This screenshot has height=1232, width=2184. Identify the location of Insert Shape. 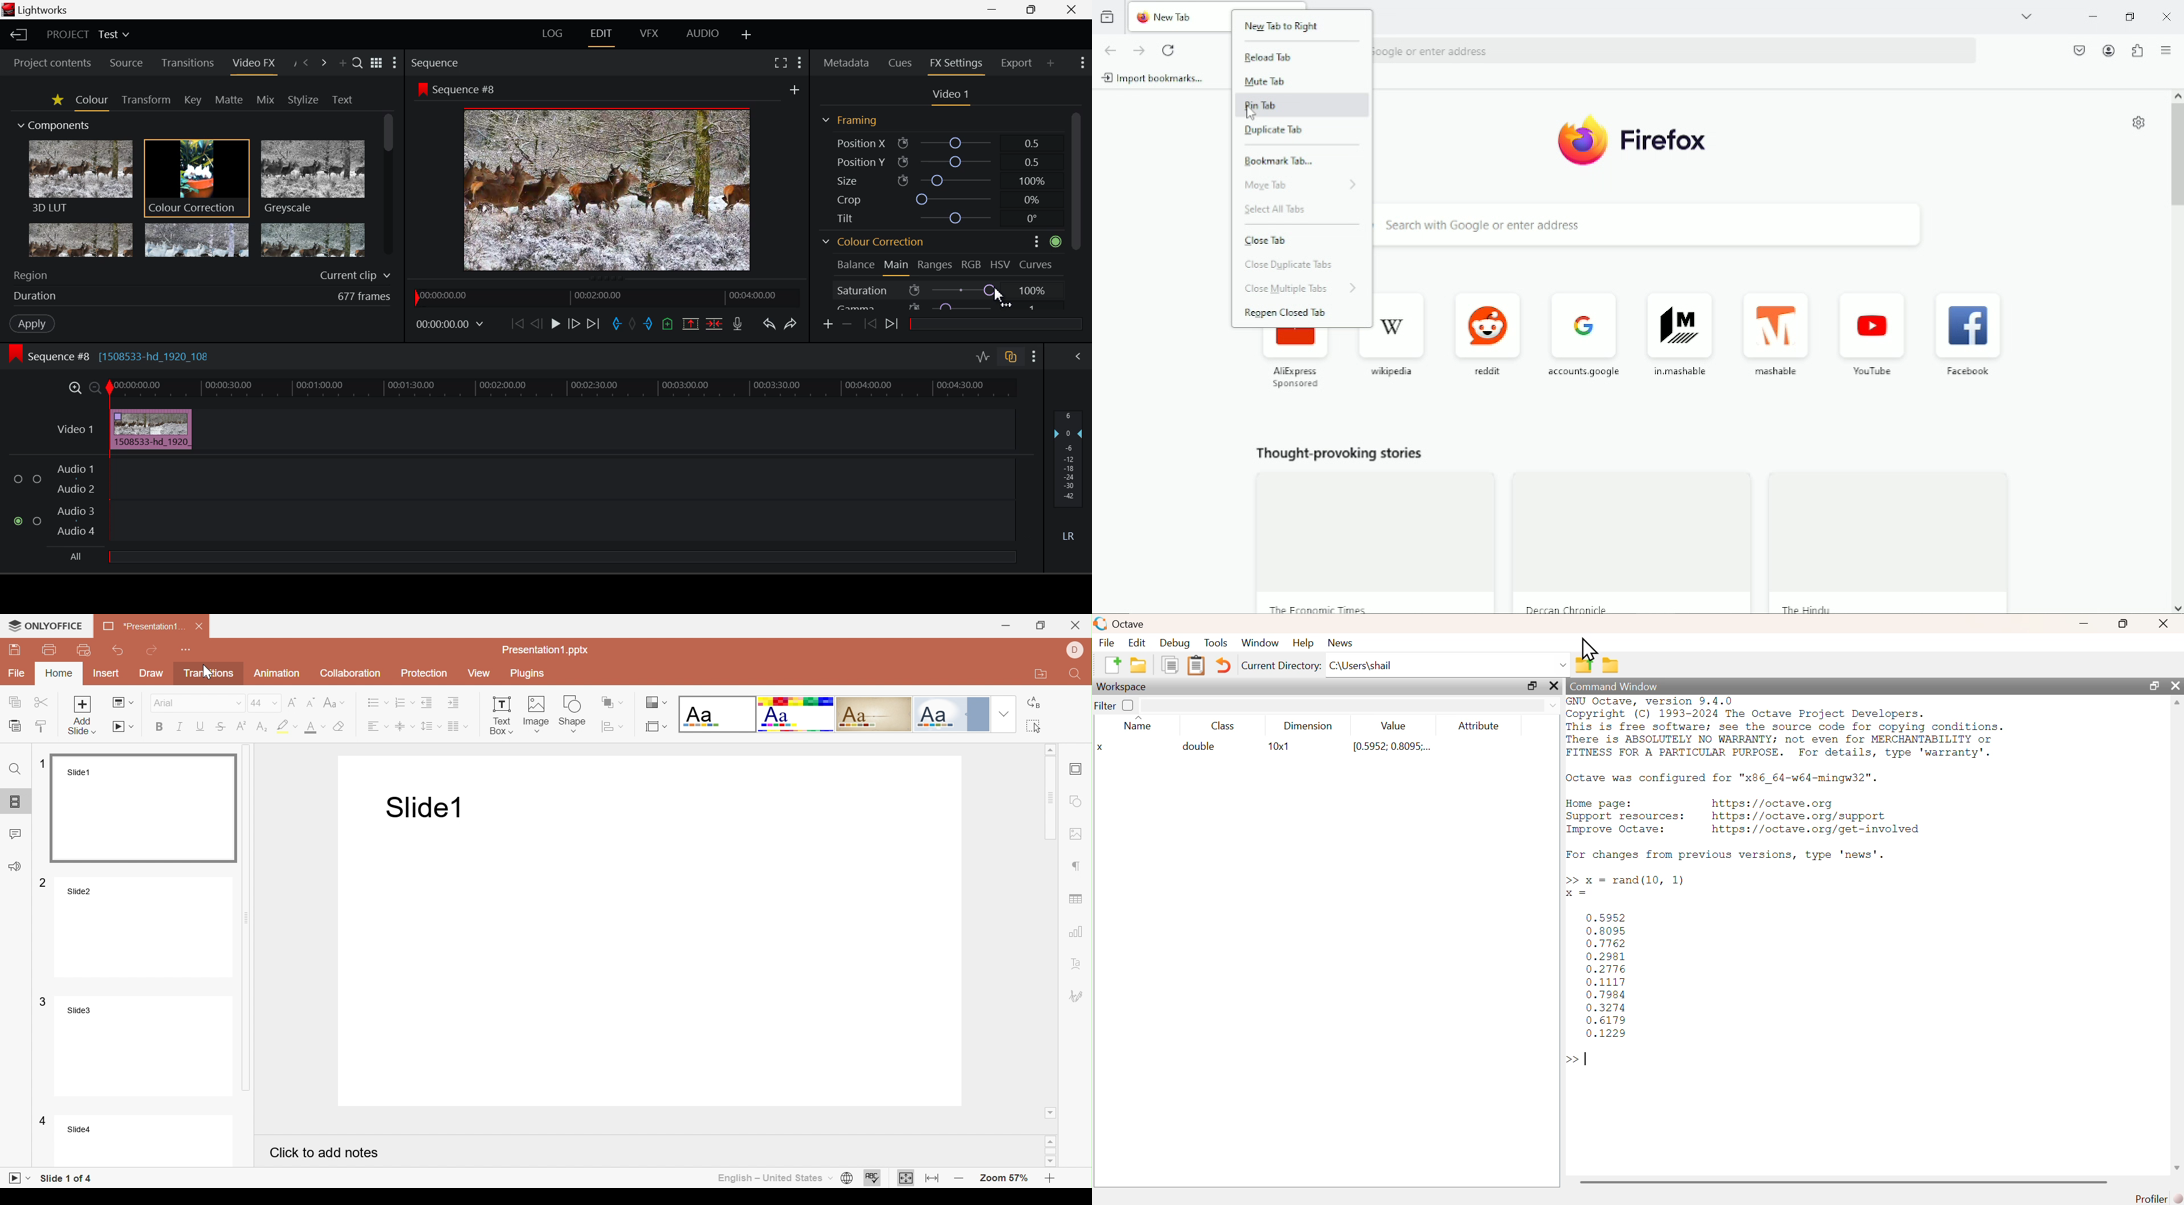
(572, 715).